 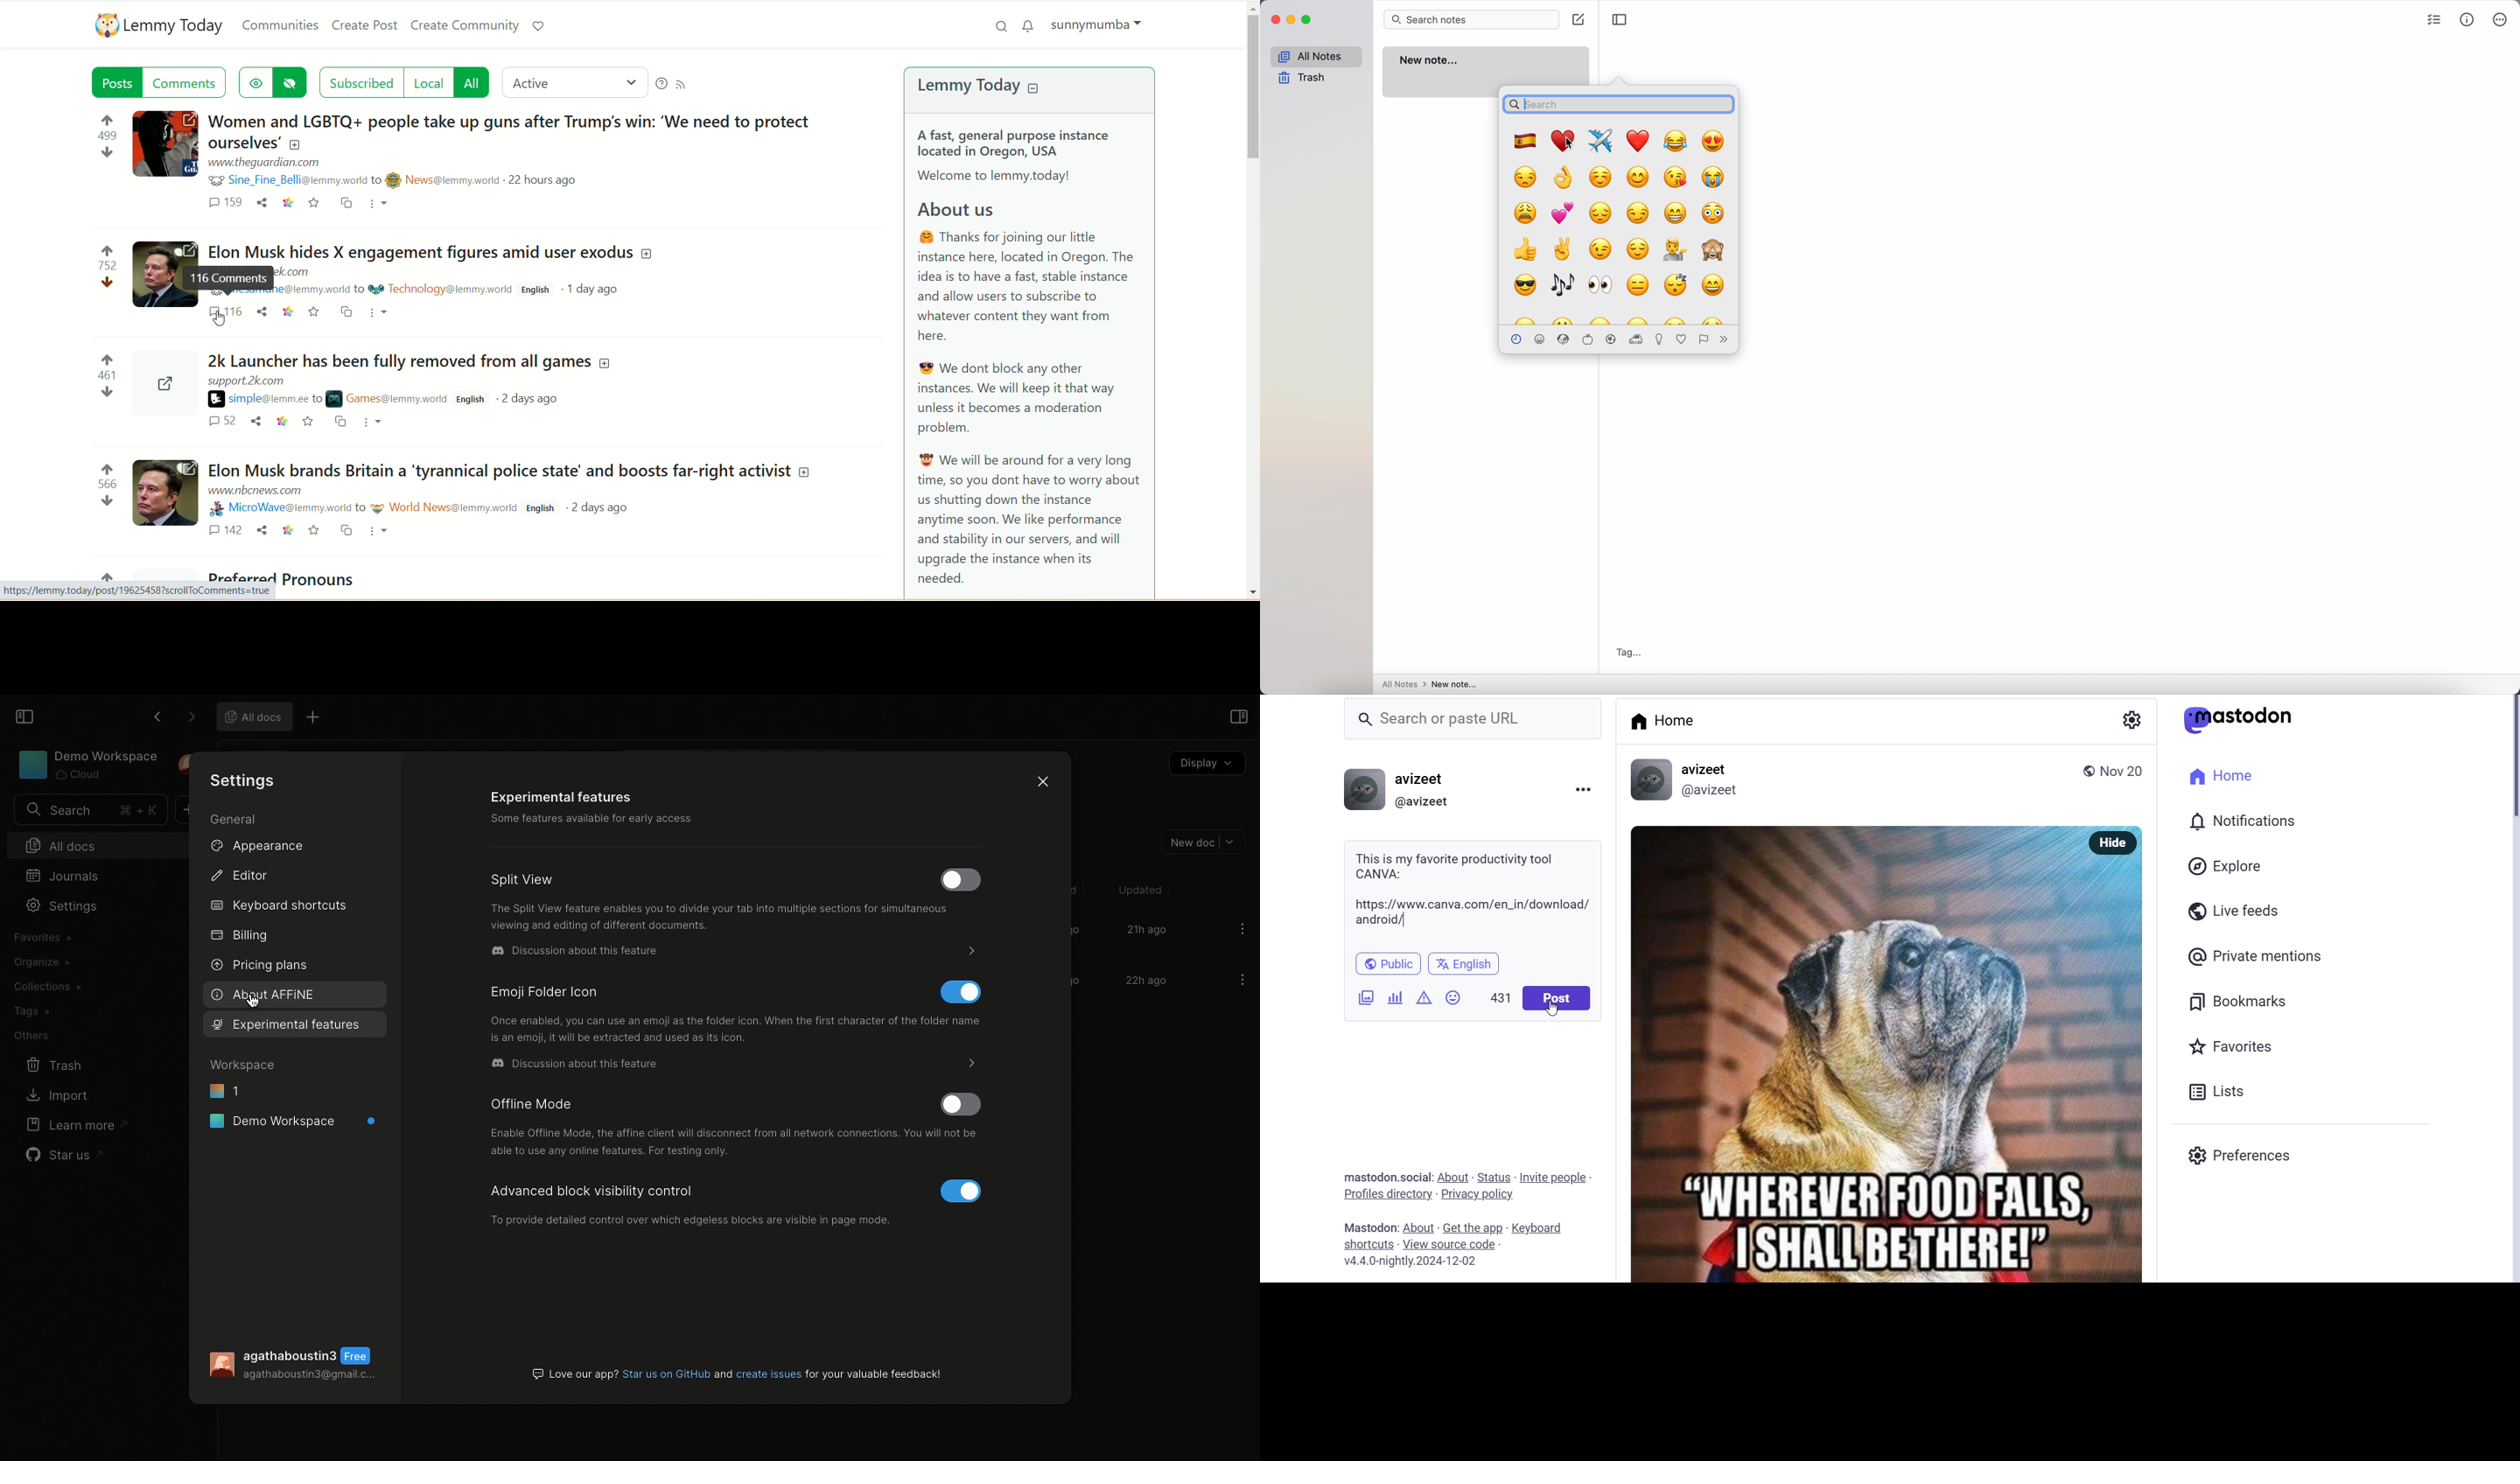 What do you see at coordinates (1712, 318) in the screenshot?
I see `emoji` at bounding box center [1712, 318].